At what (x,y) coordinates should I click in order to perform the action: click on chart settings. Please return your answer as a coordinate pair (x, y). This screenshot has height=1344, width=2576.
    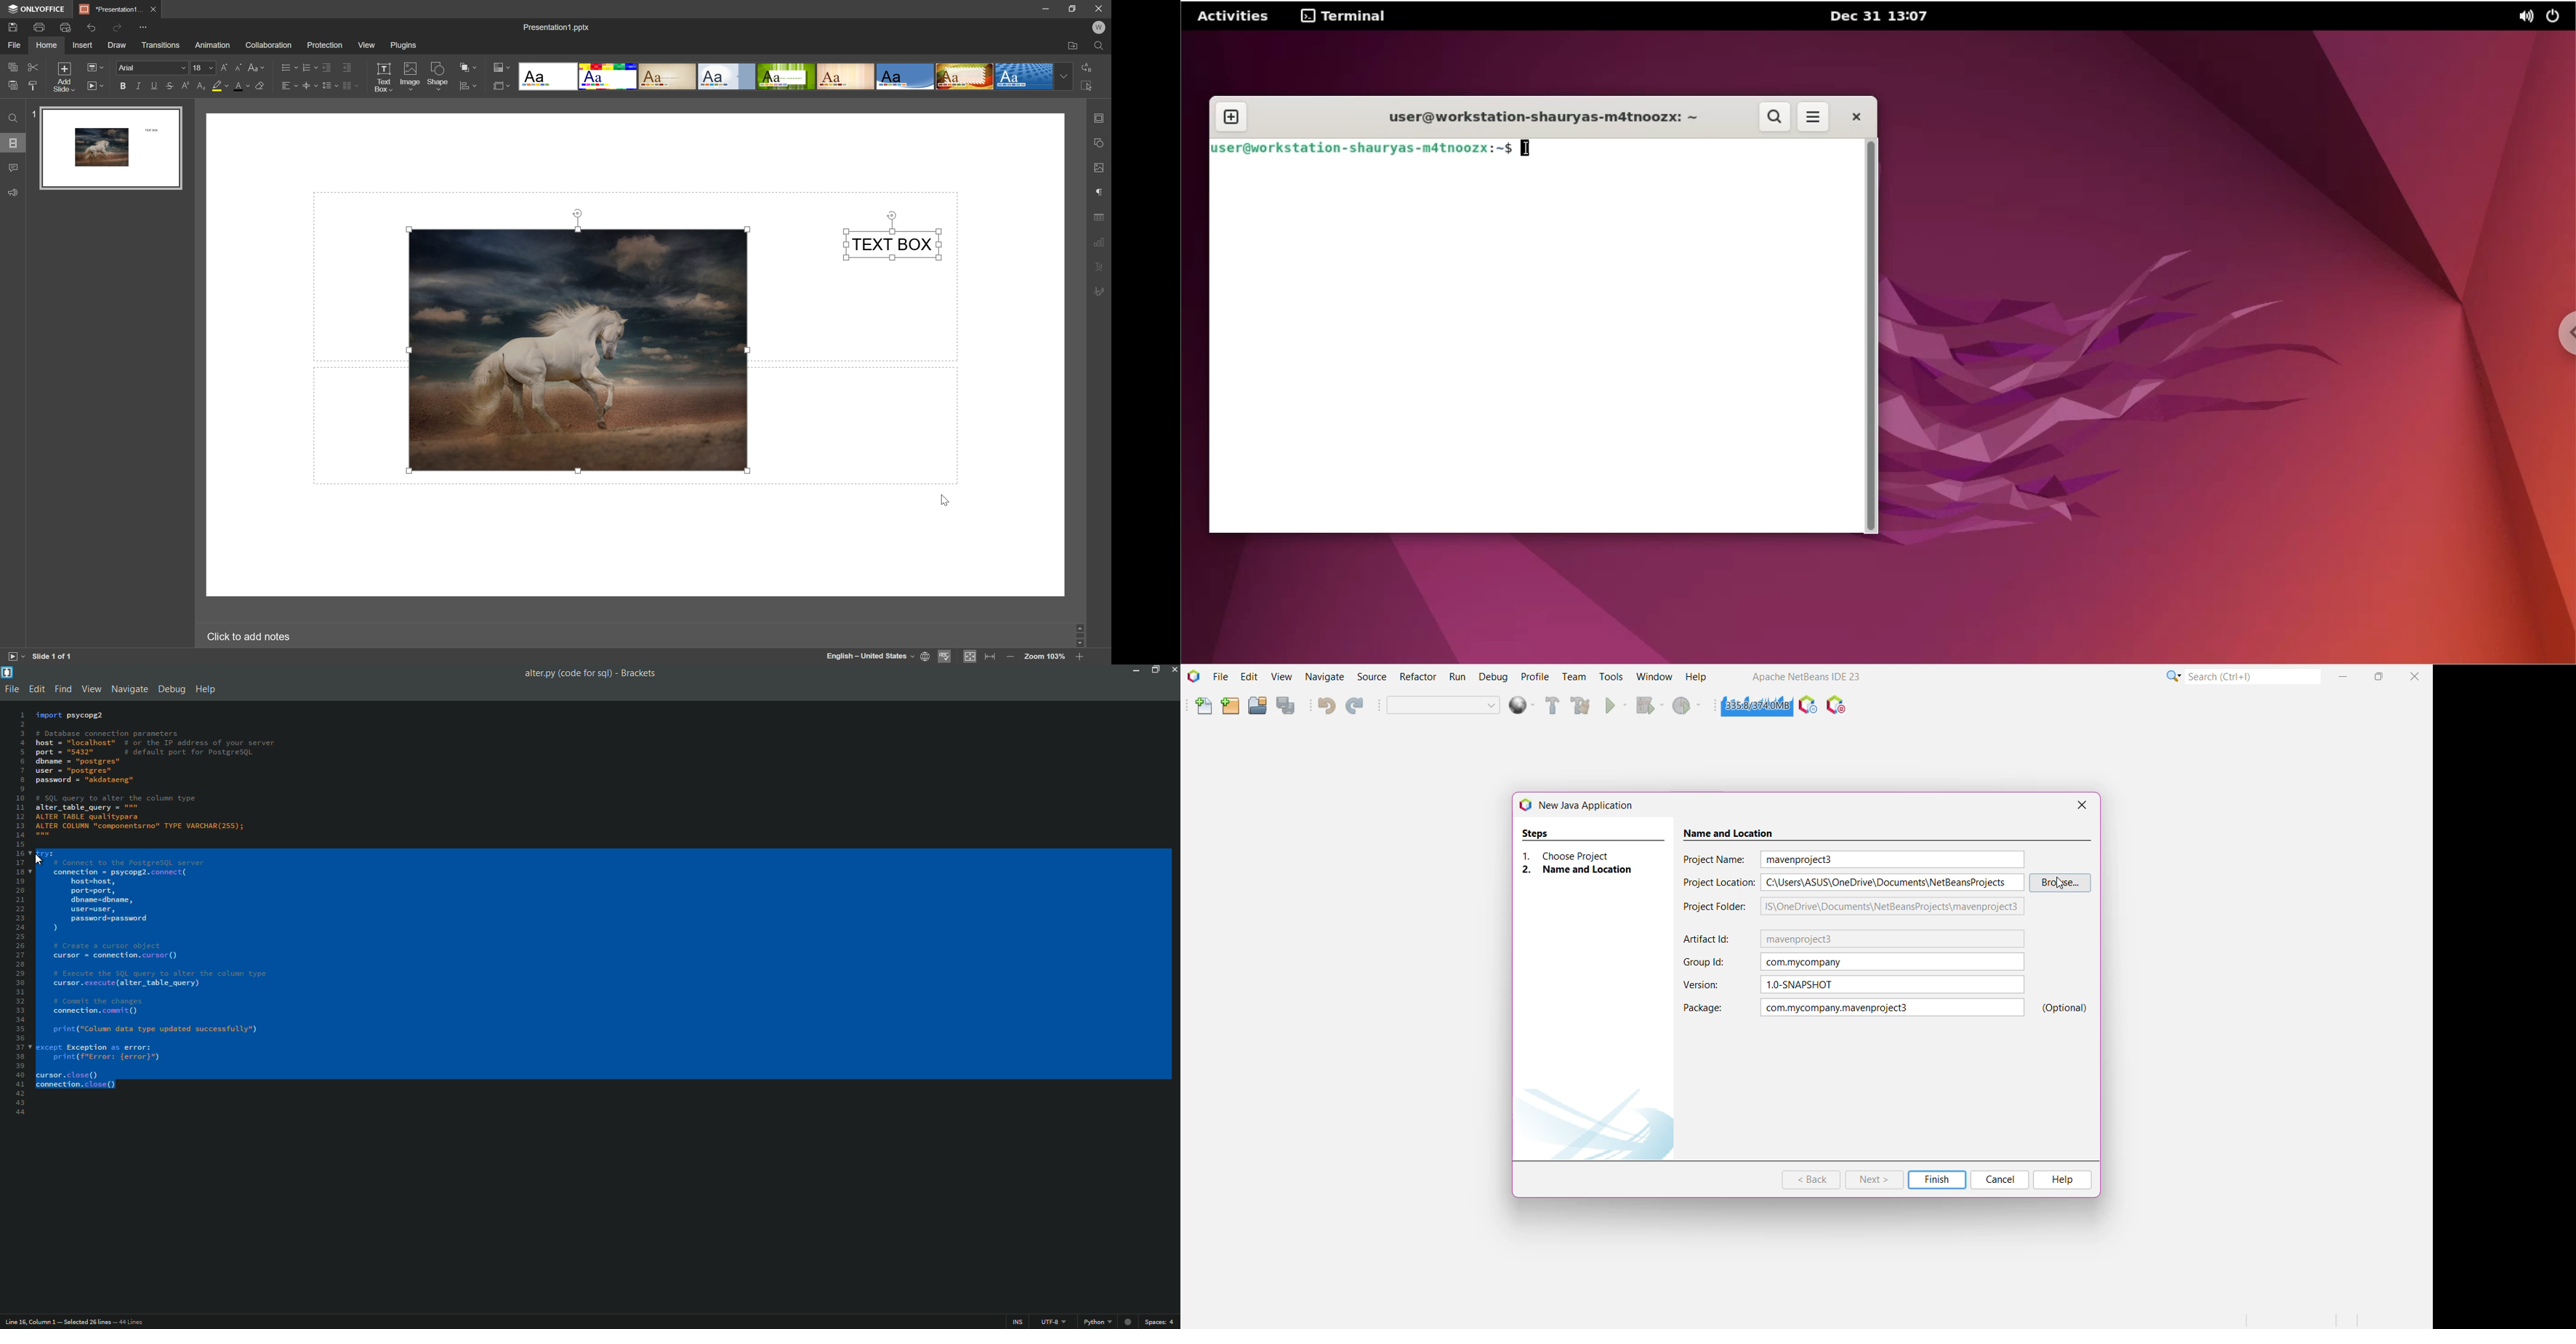
    Looking at the image, I should click on (1099, 240).